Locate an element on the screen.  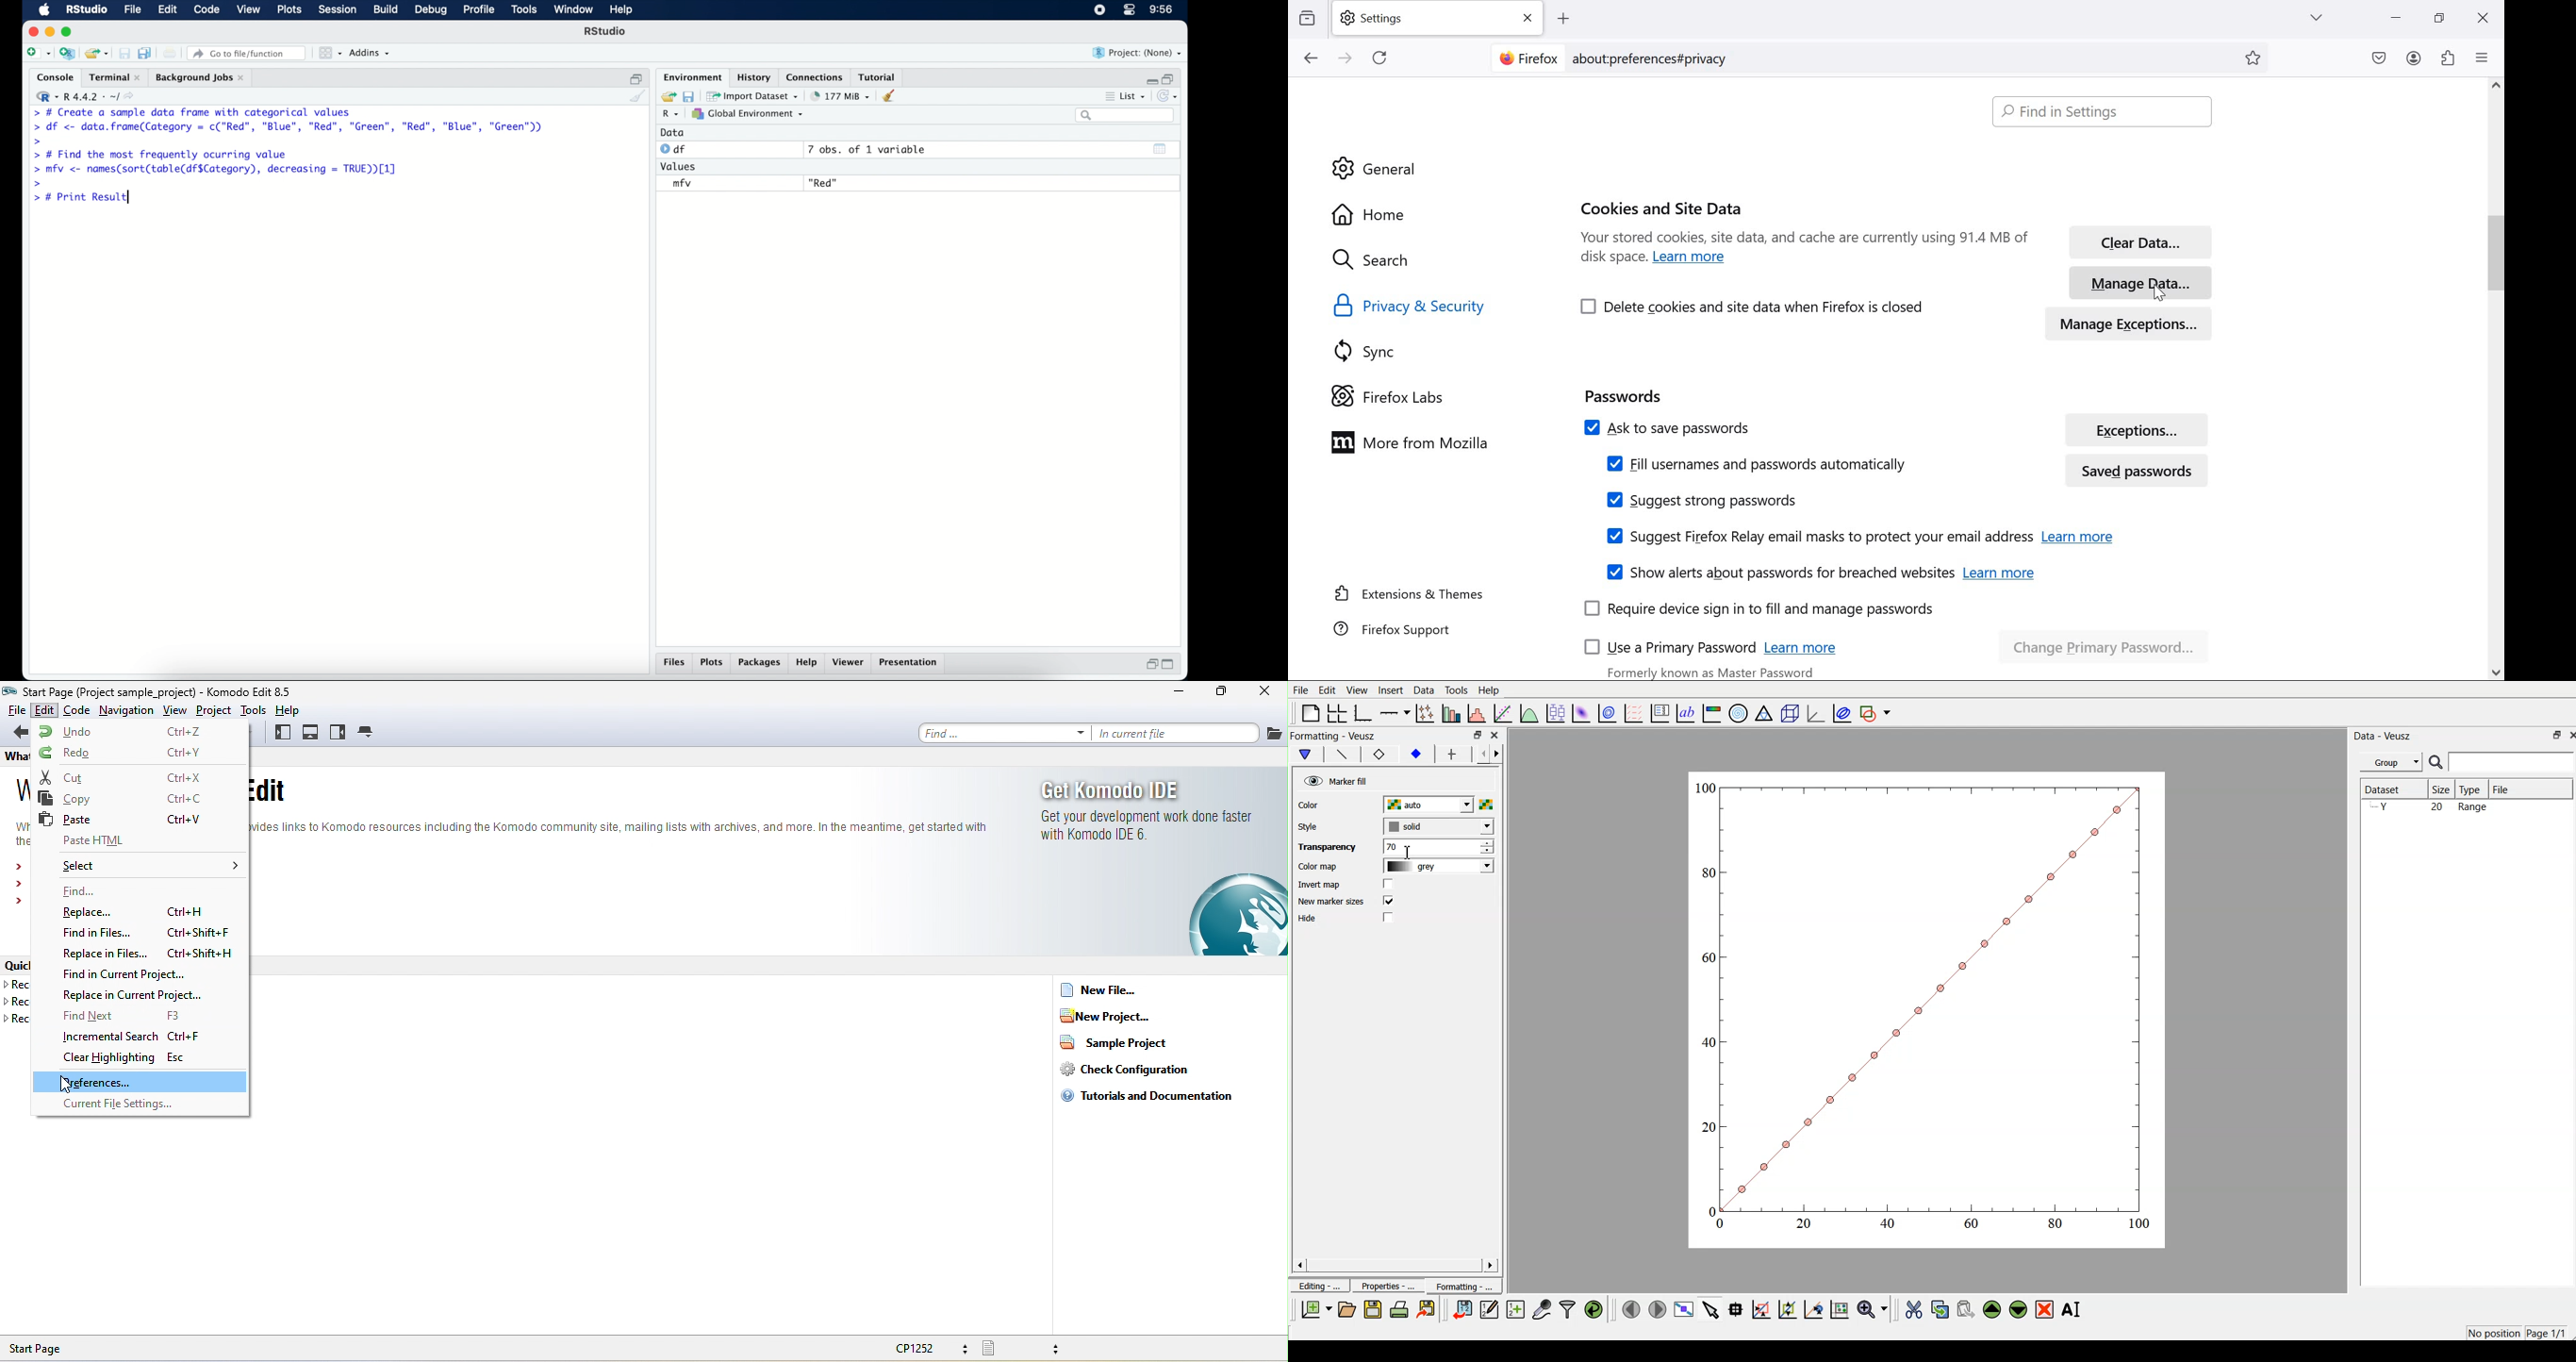
View is located at coordinates (1357, 690).